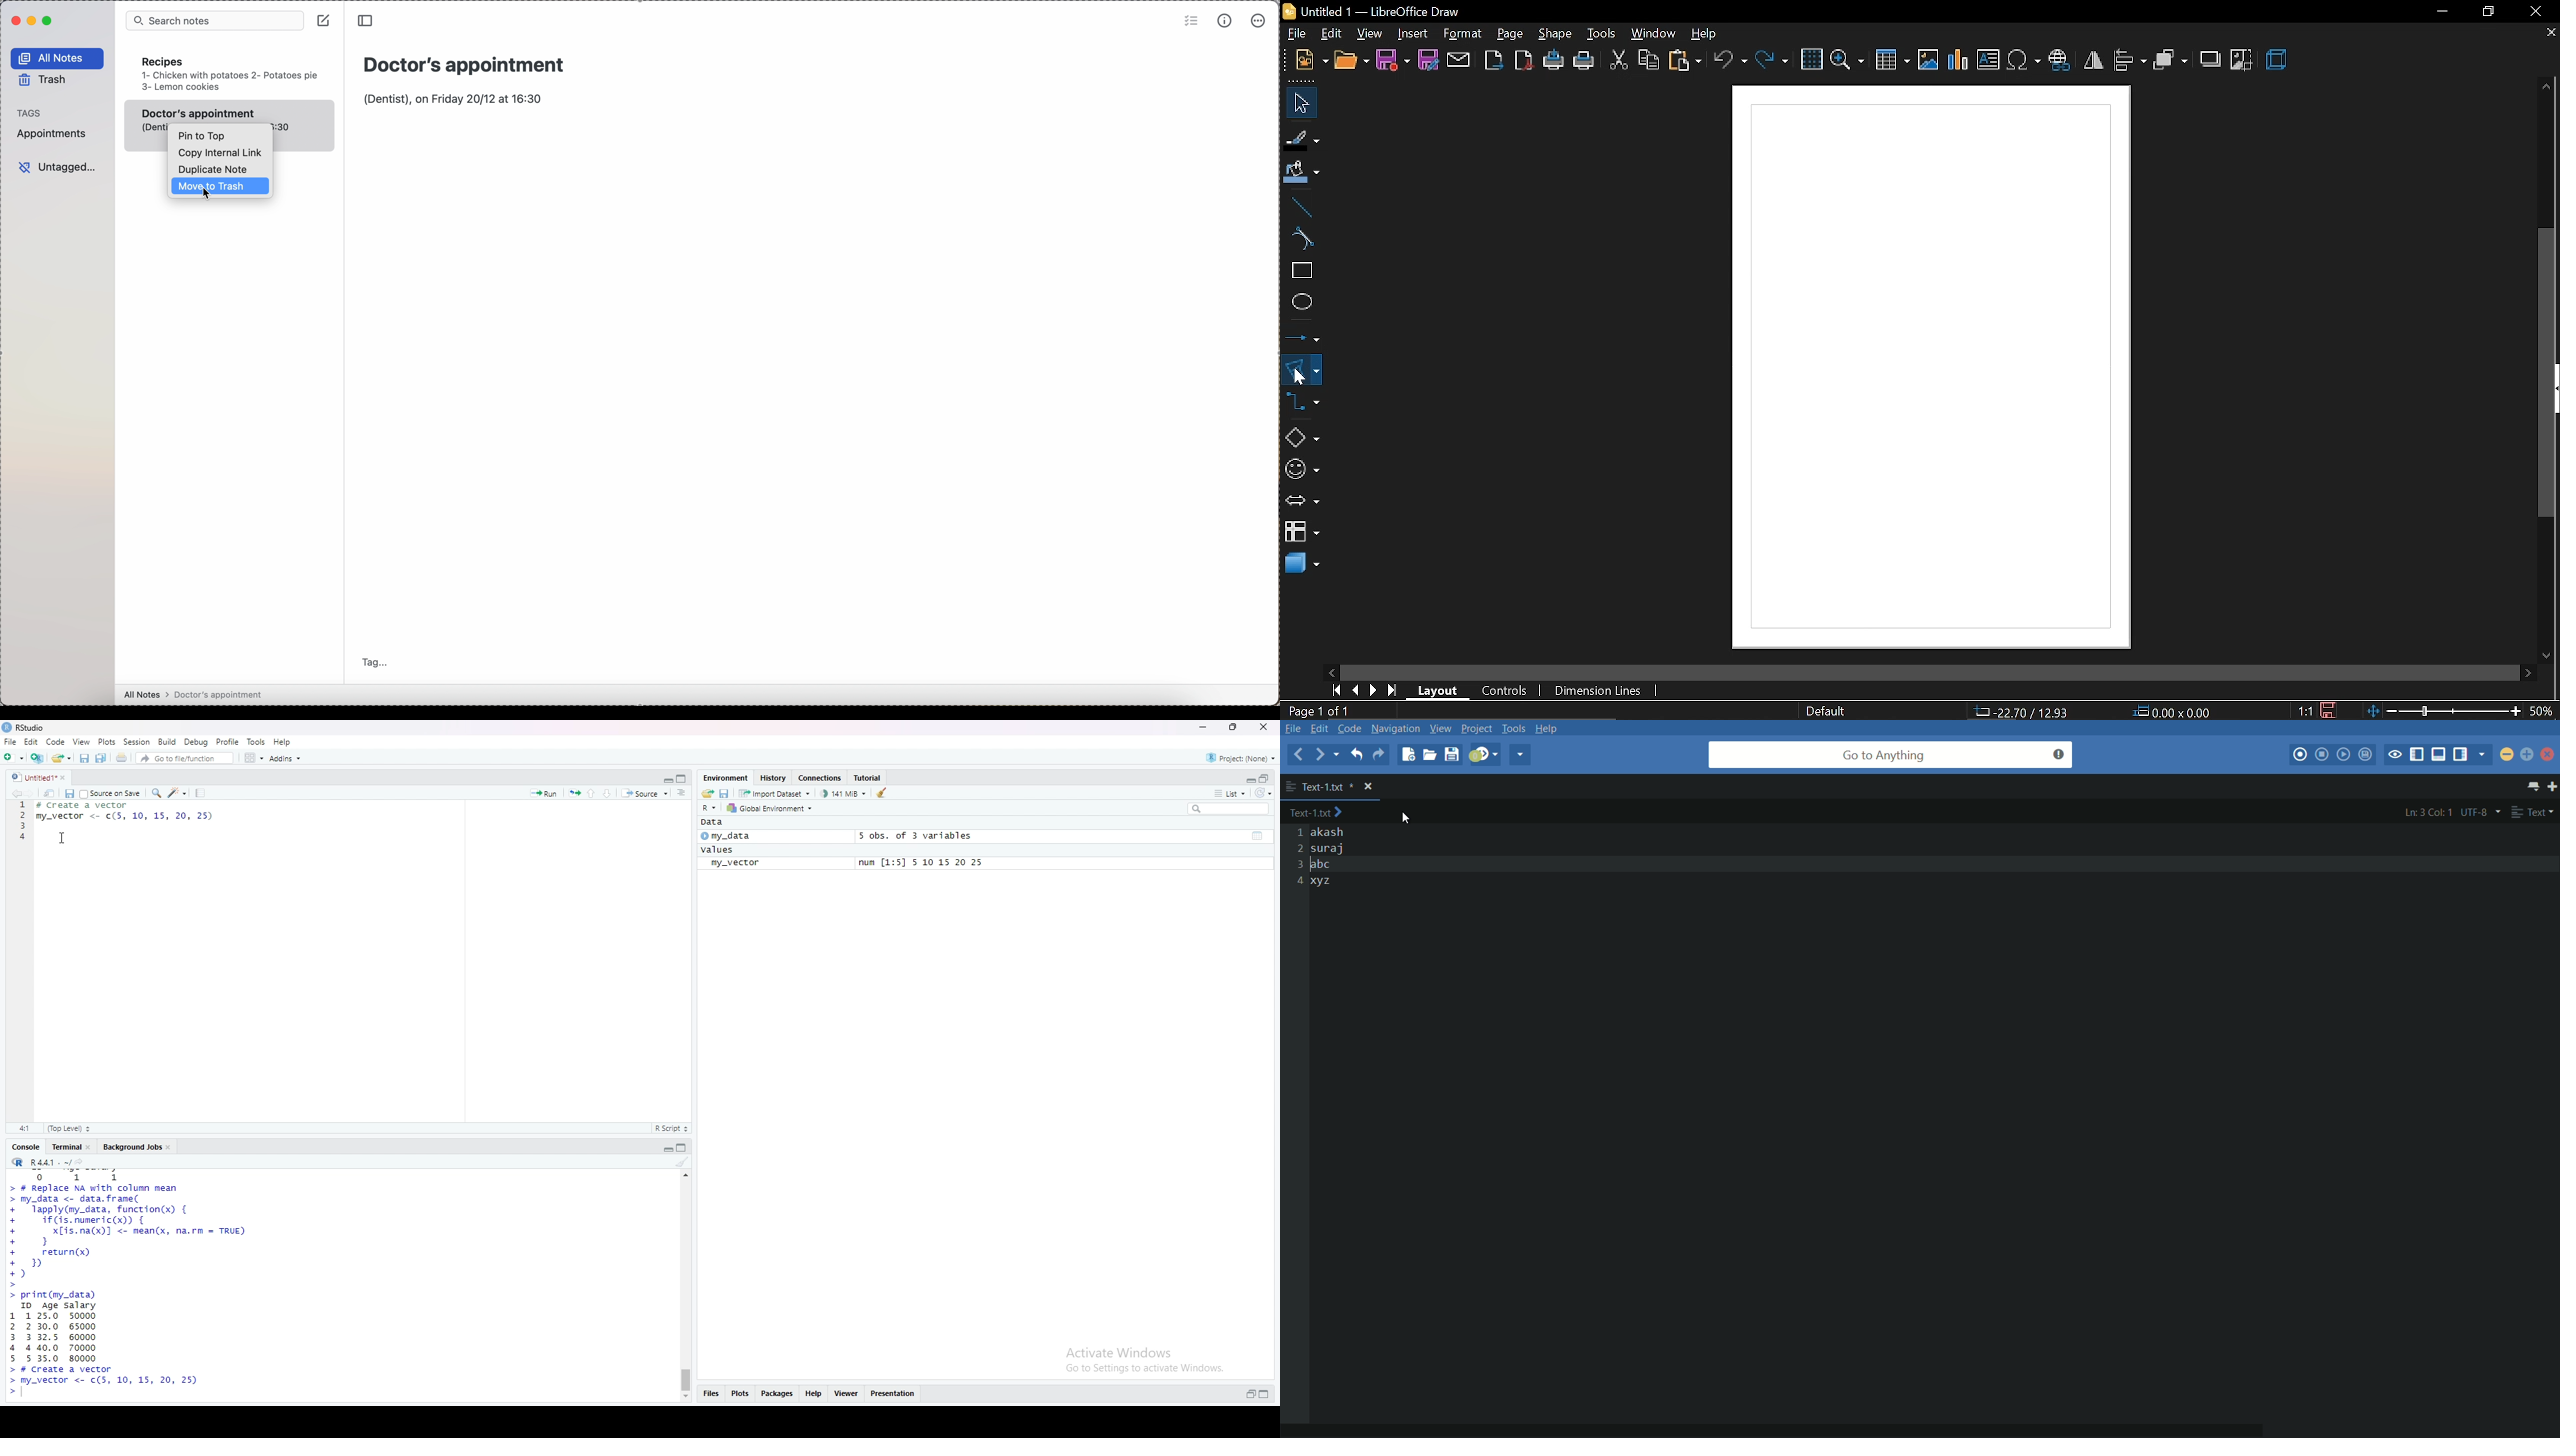 This screenshot has height=1456, width=2576. Describe the element at coordinates (197, 742) in the screenshot. I see `Debug` at that location.